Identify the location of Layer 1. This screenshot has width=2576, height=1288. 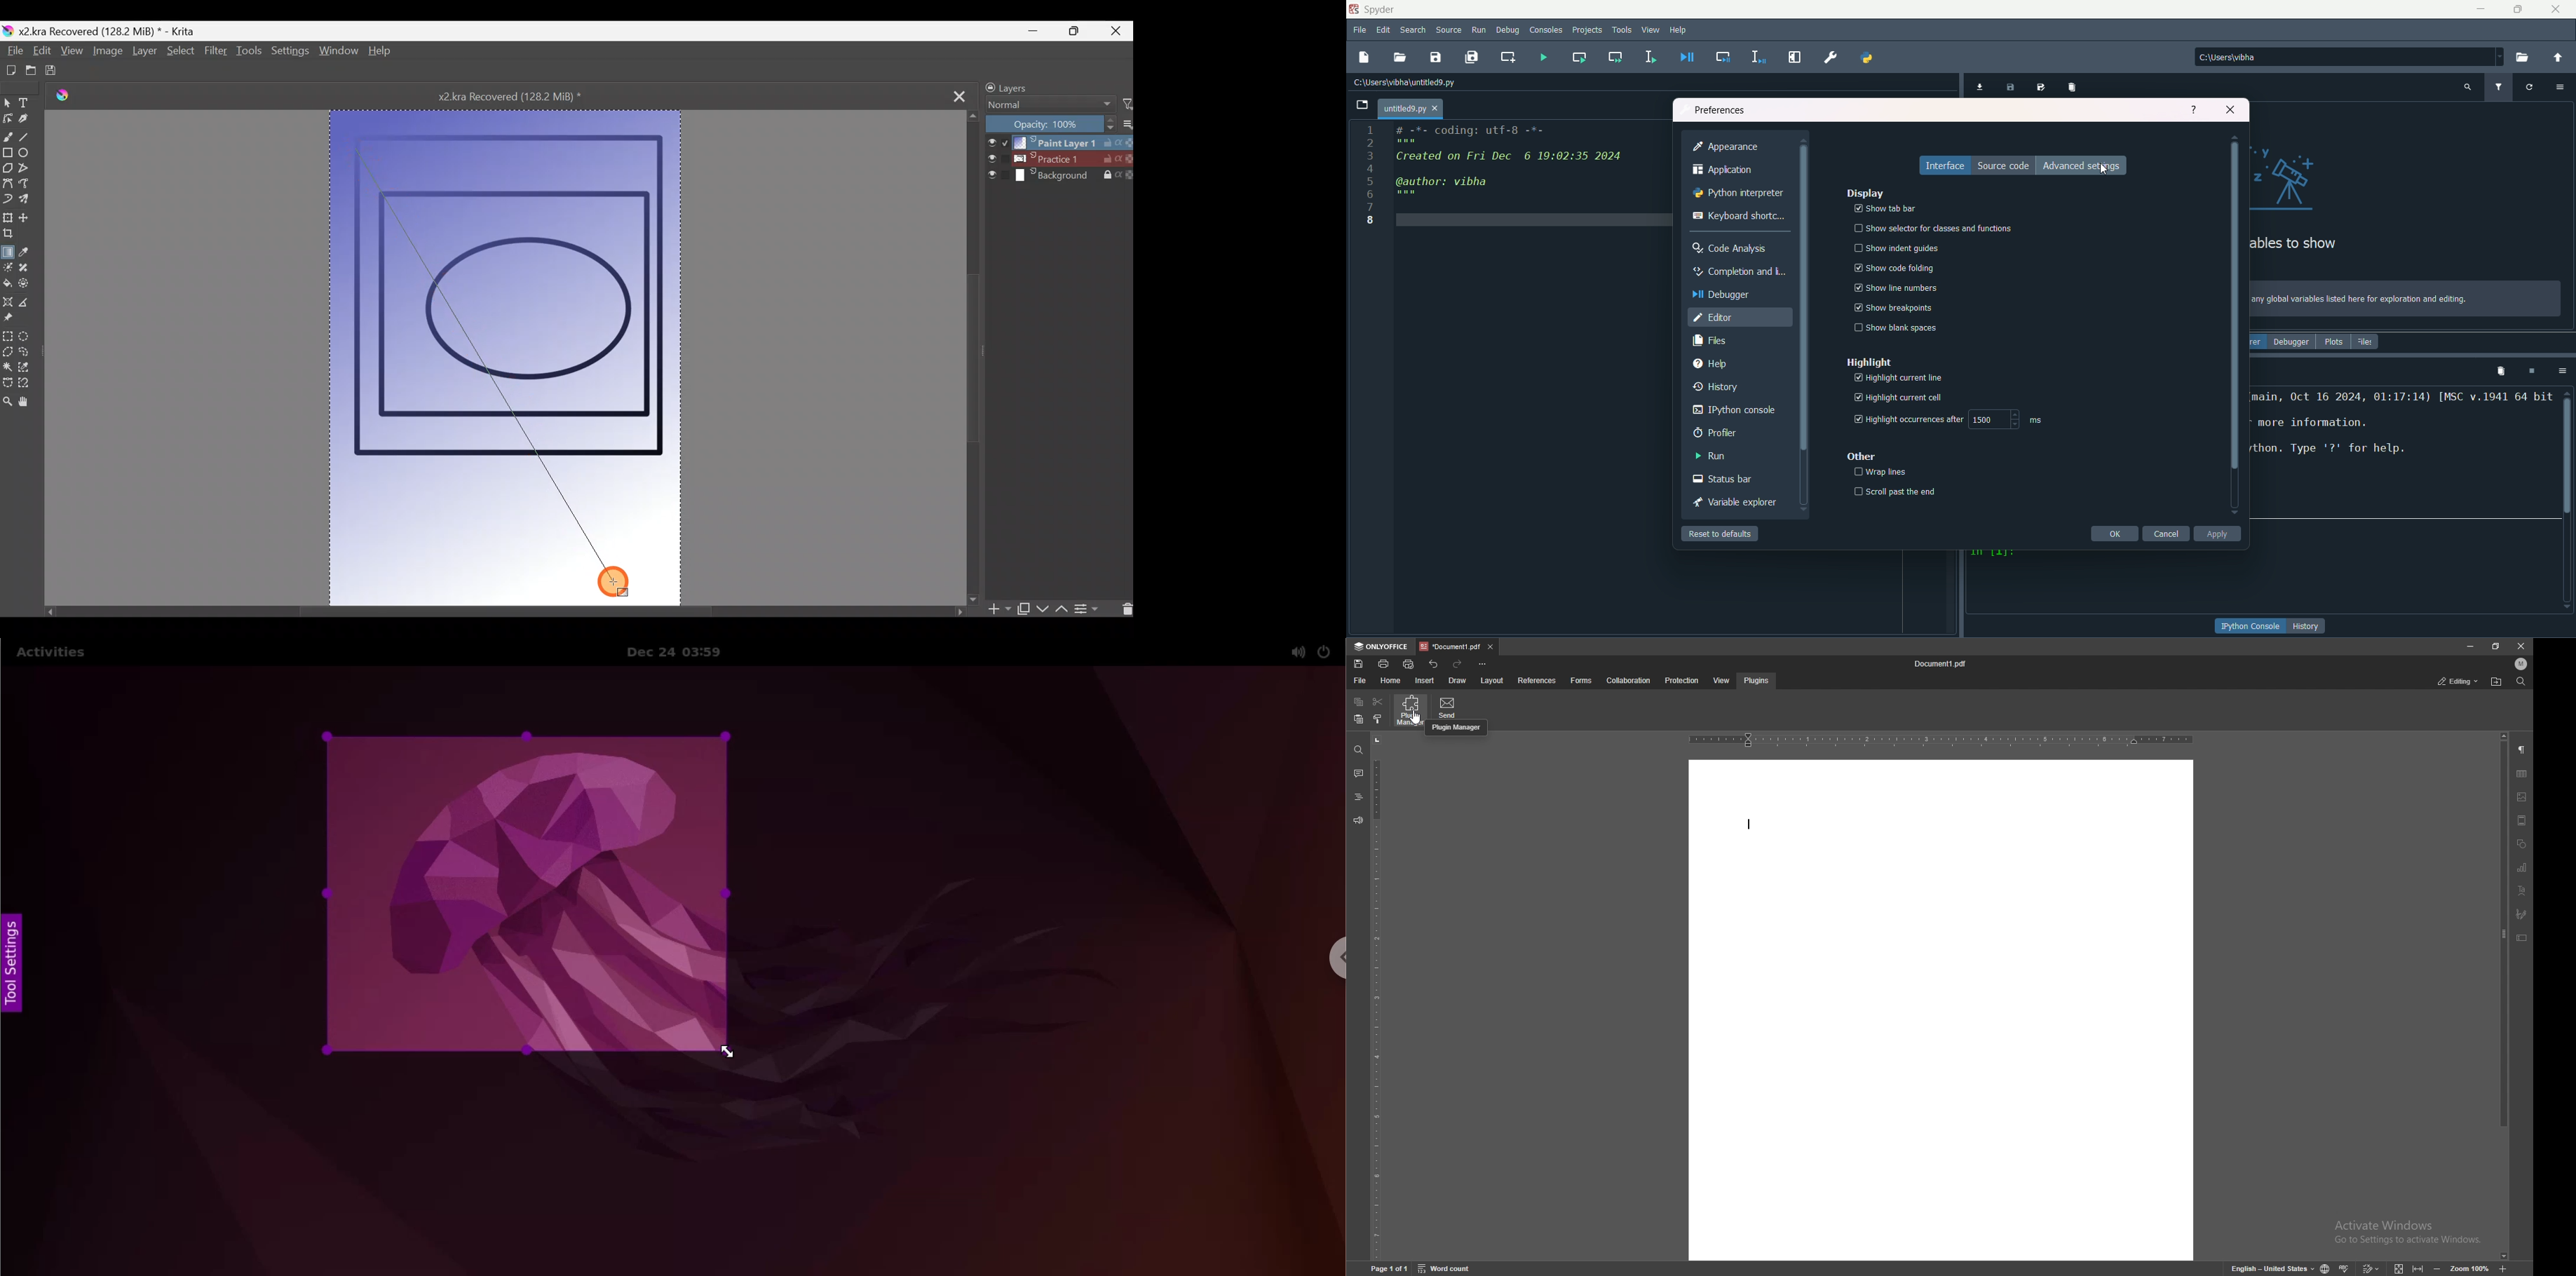
(1057, 141).